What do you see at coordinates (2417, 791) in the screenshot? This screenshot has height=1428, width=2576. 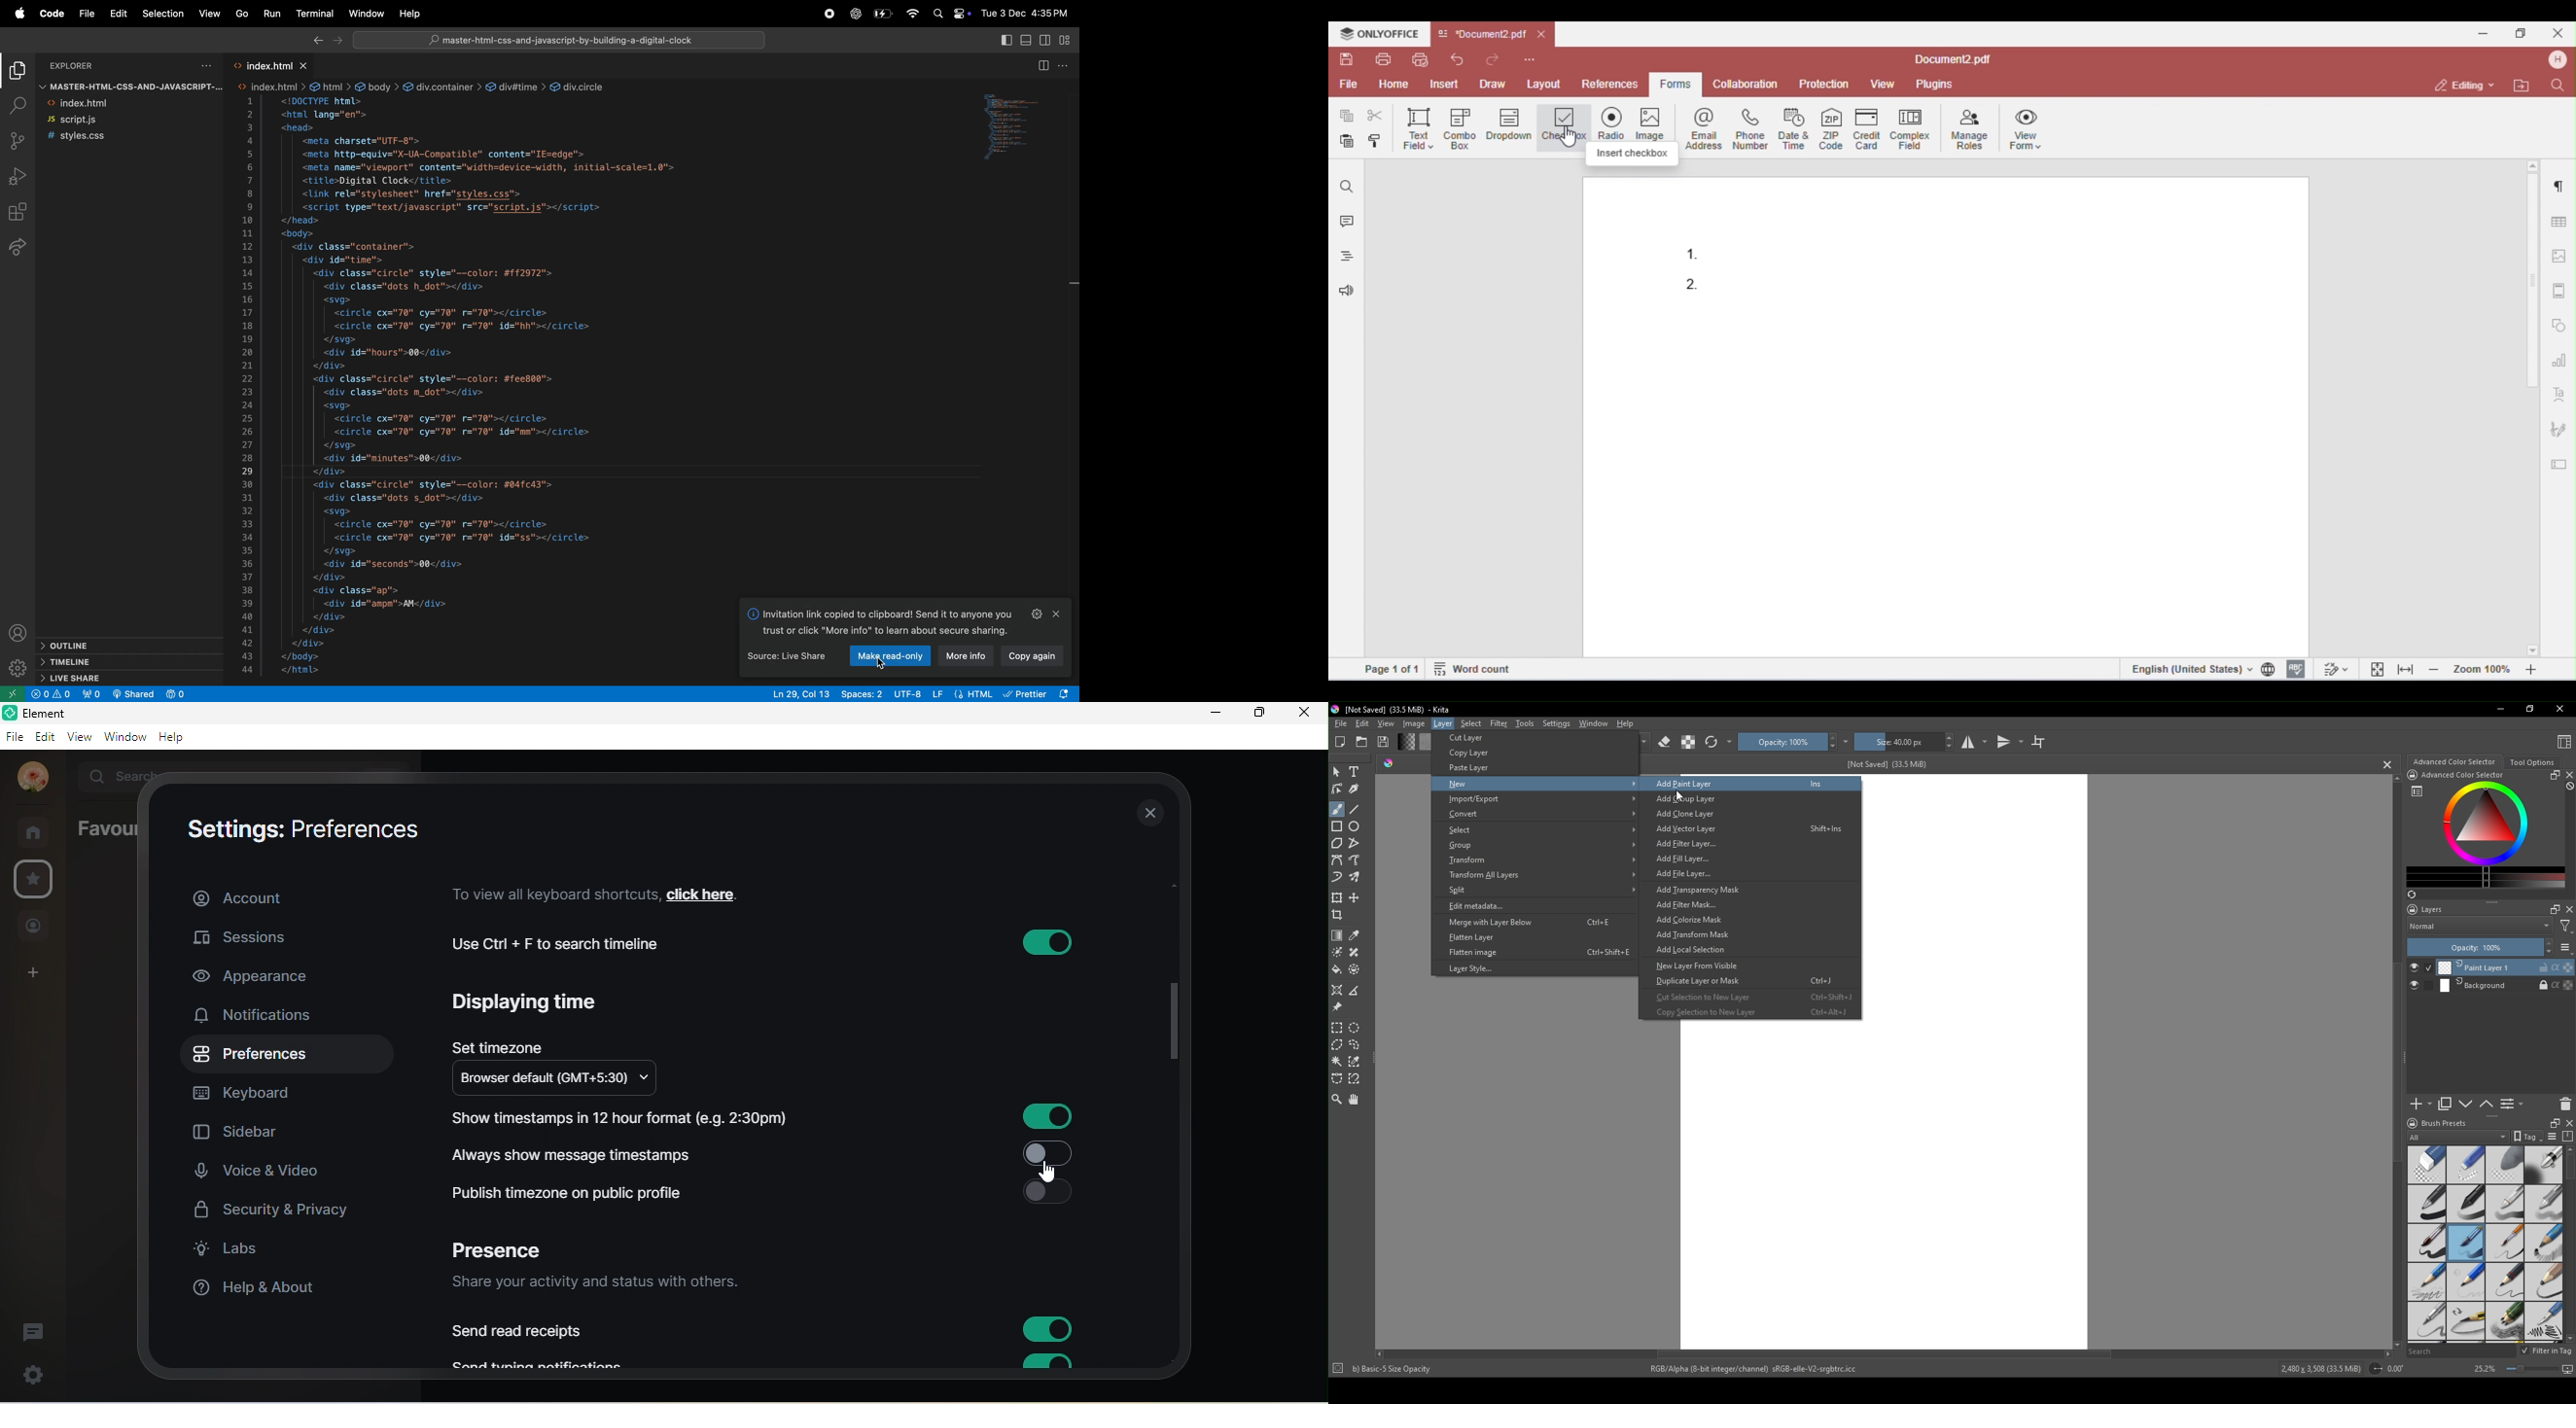 I see `list` at bounding box center [2417, 791].